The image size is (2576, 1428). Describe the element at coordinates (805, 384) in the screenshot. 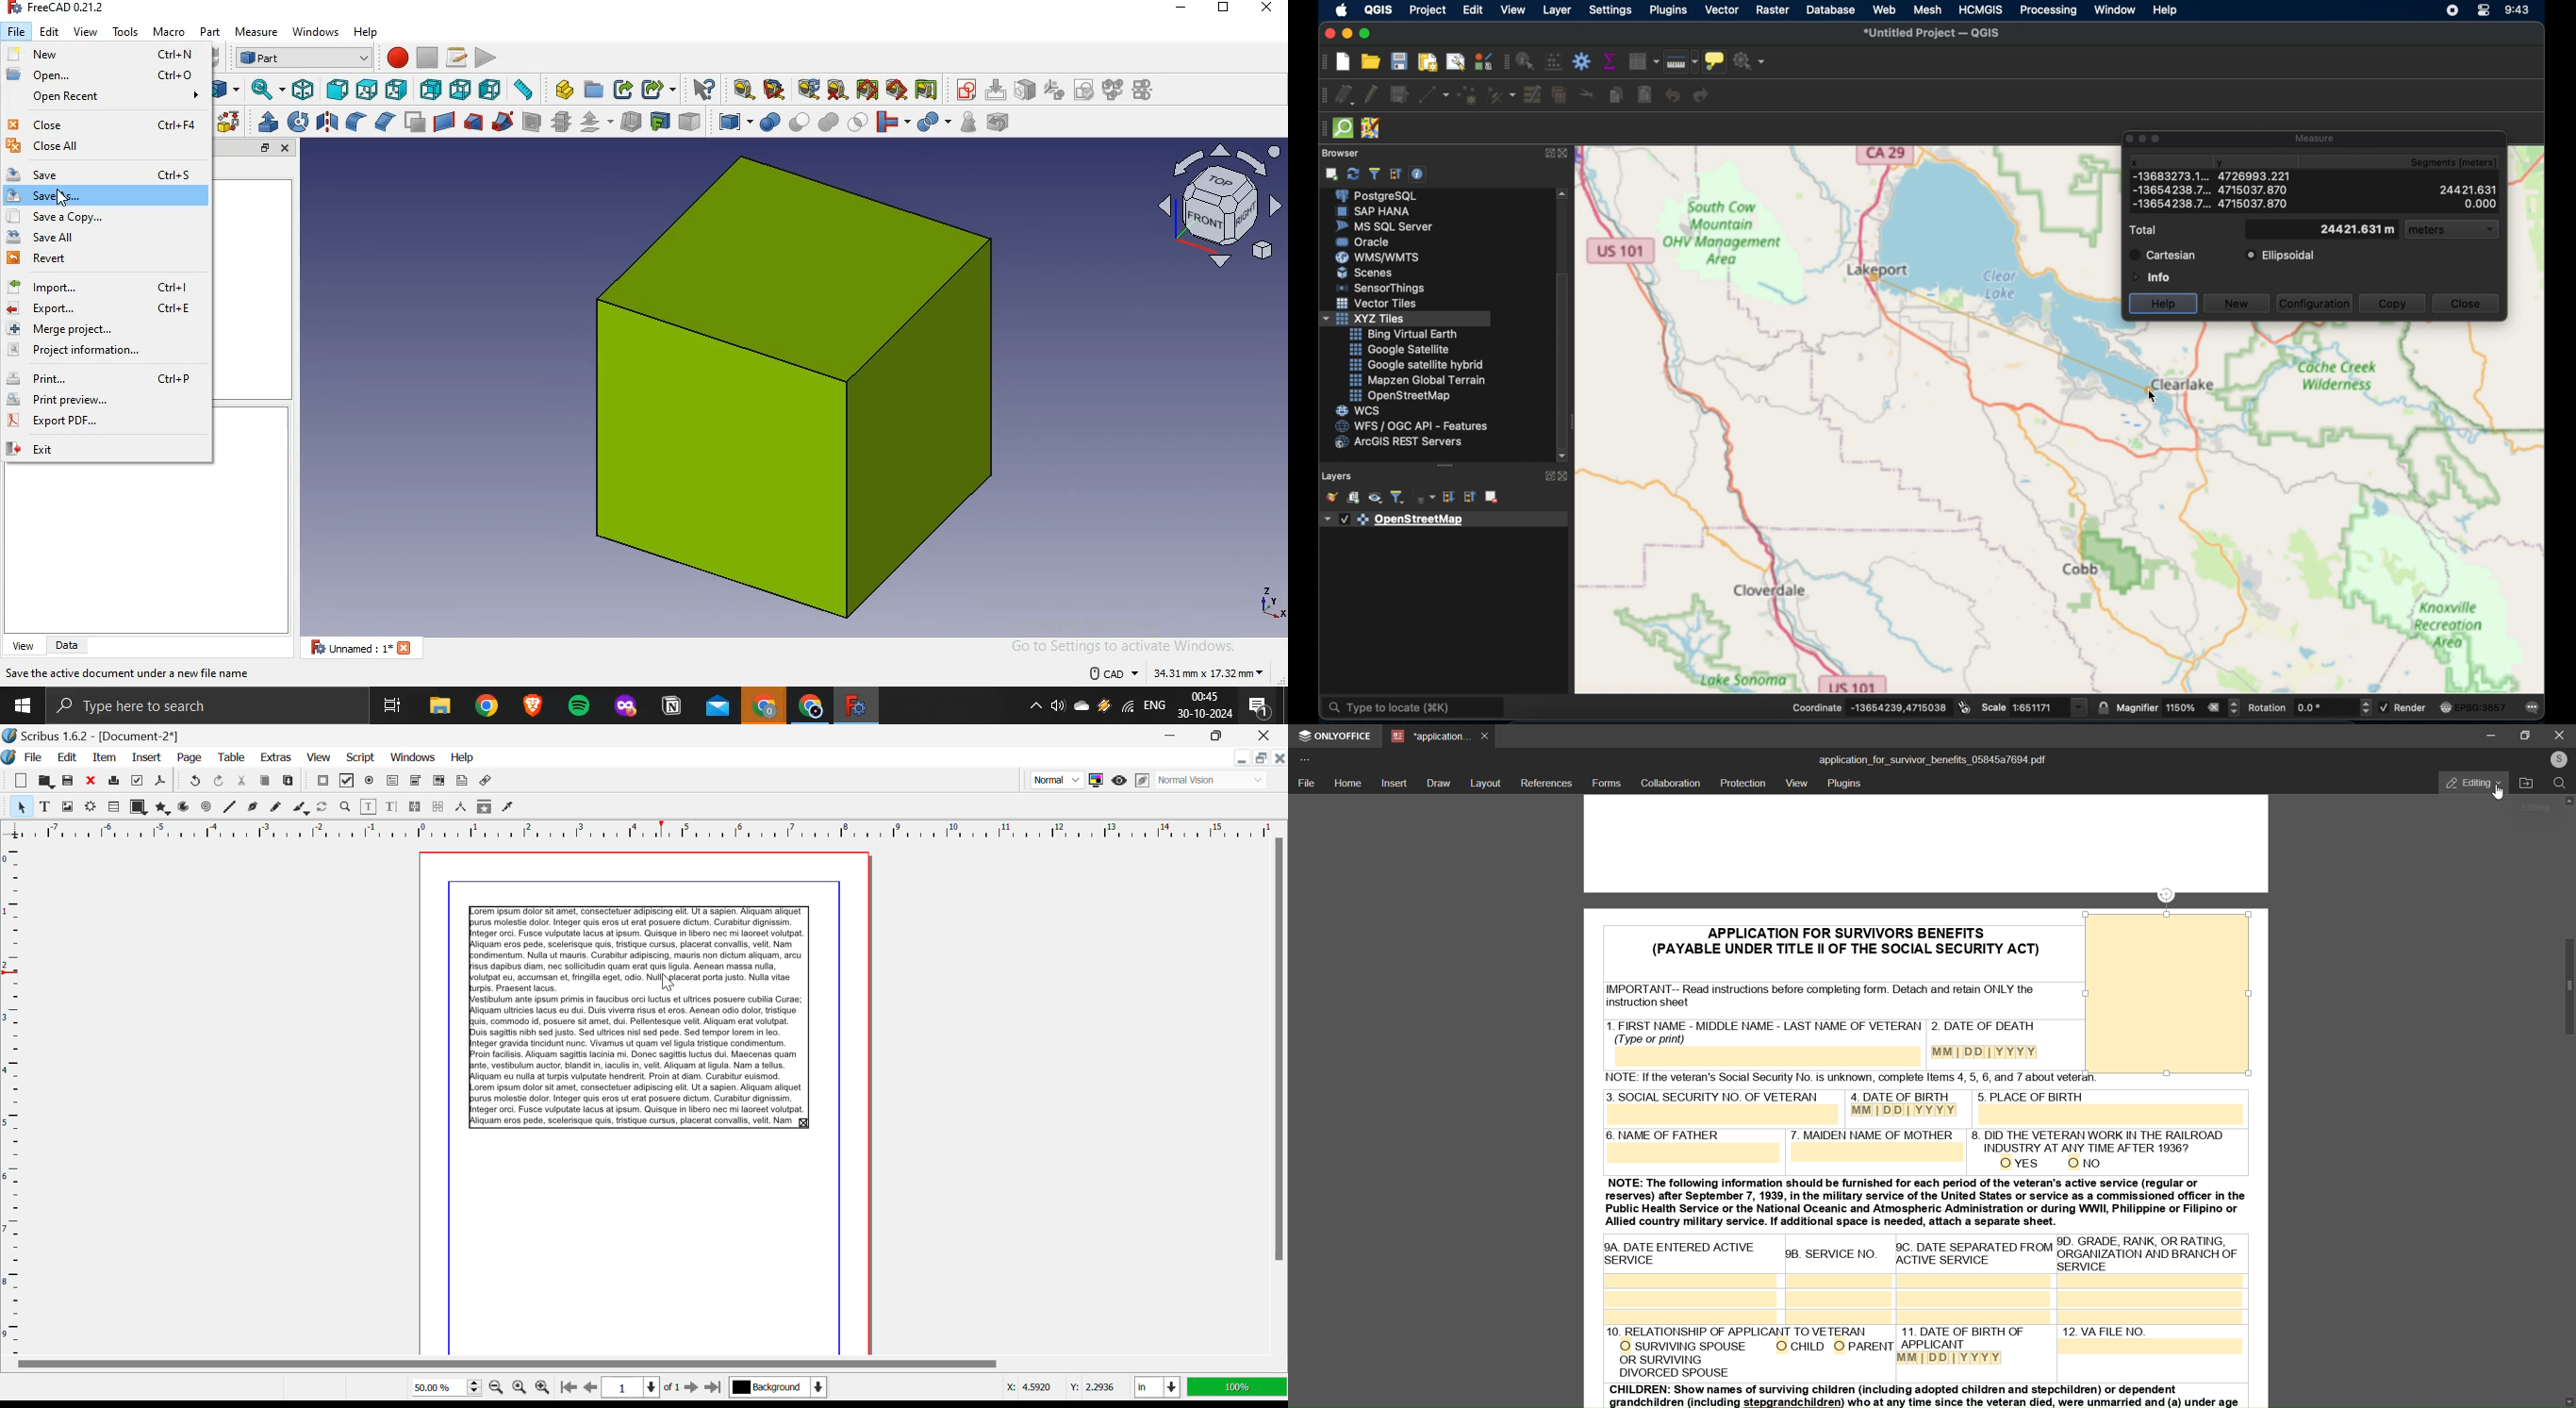

I see `image` at that location.